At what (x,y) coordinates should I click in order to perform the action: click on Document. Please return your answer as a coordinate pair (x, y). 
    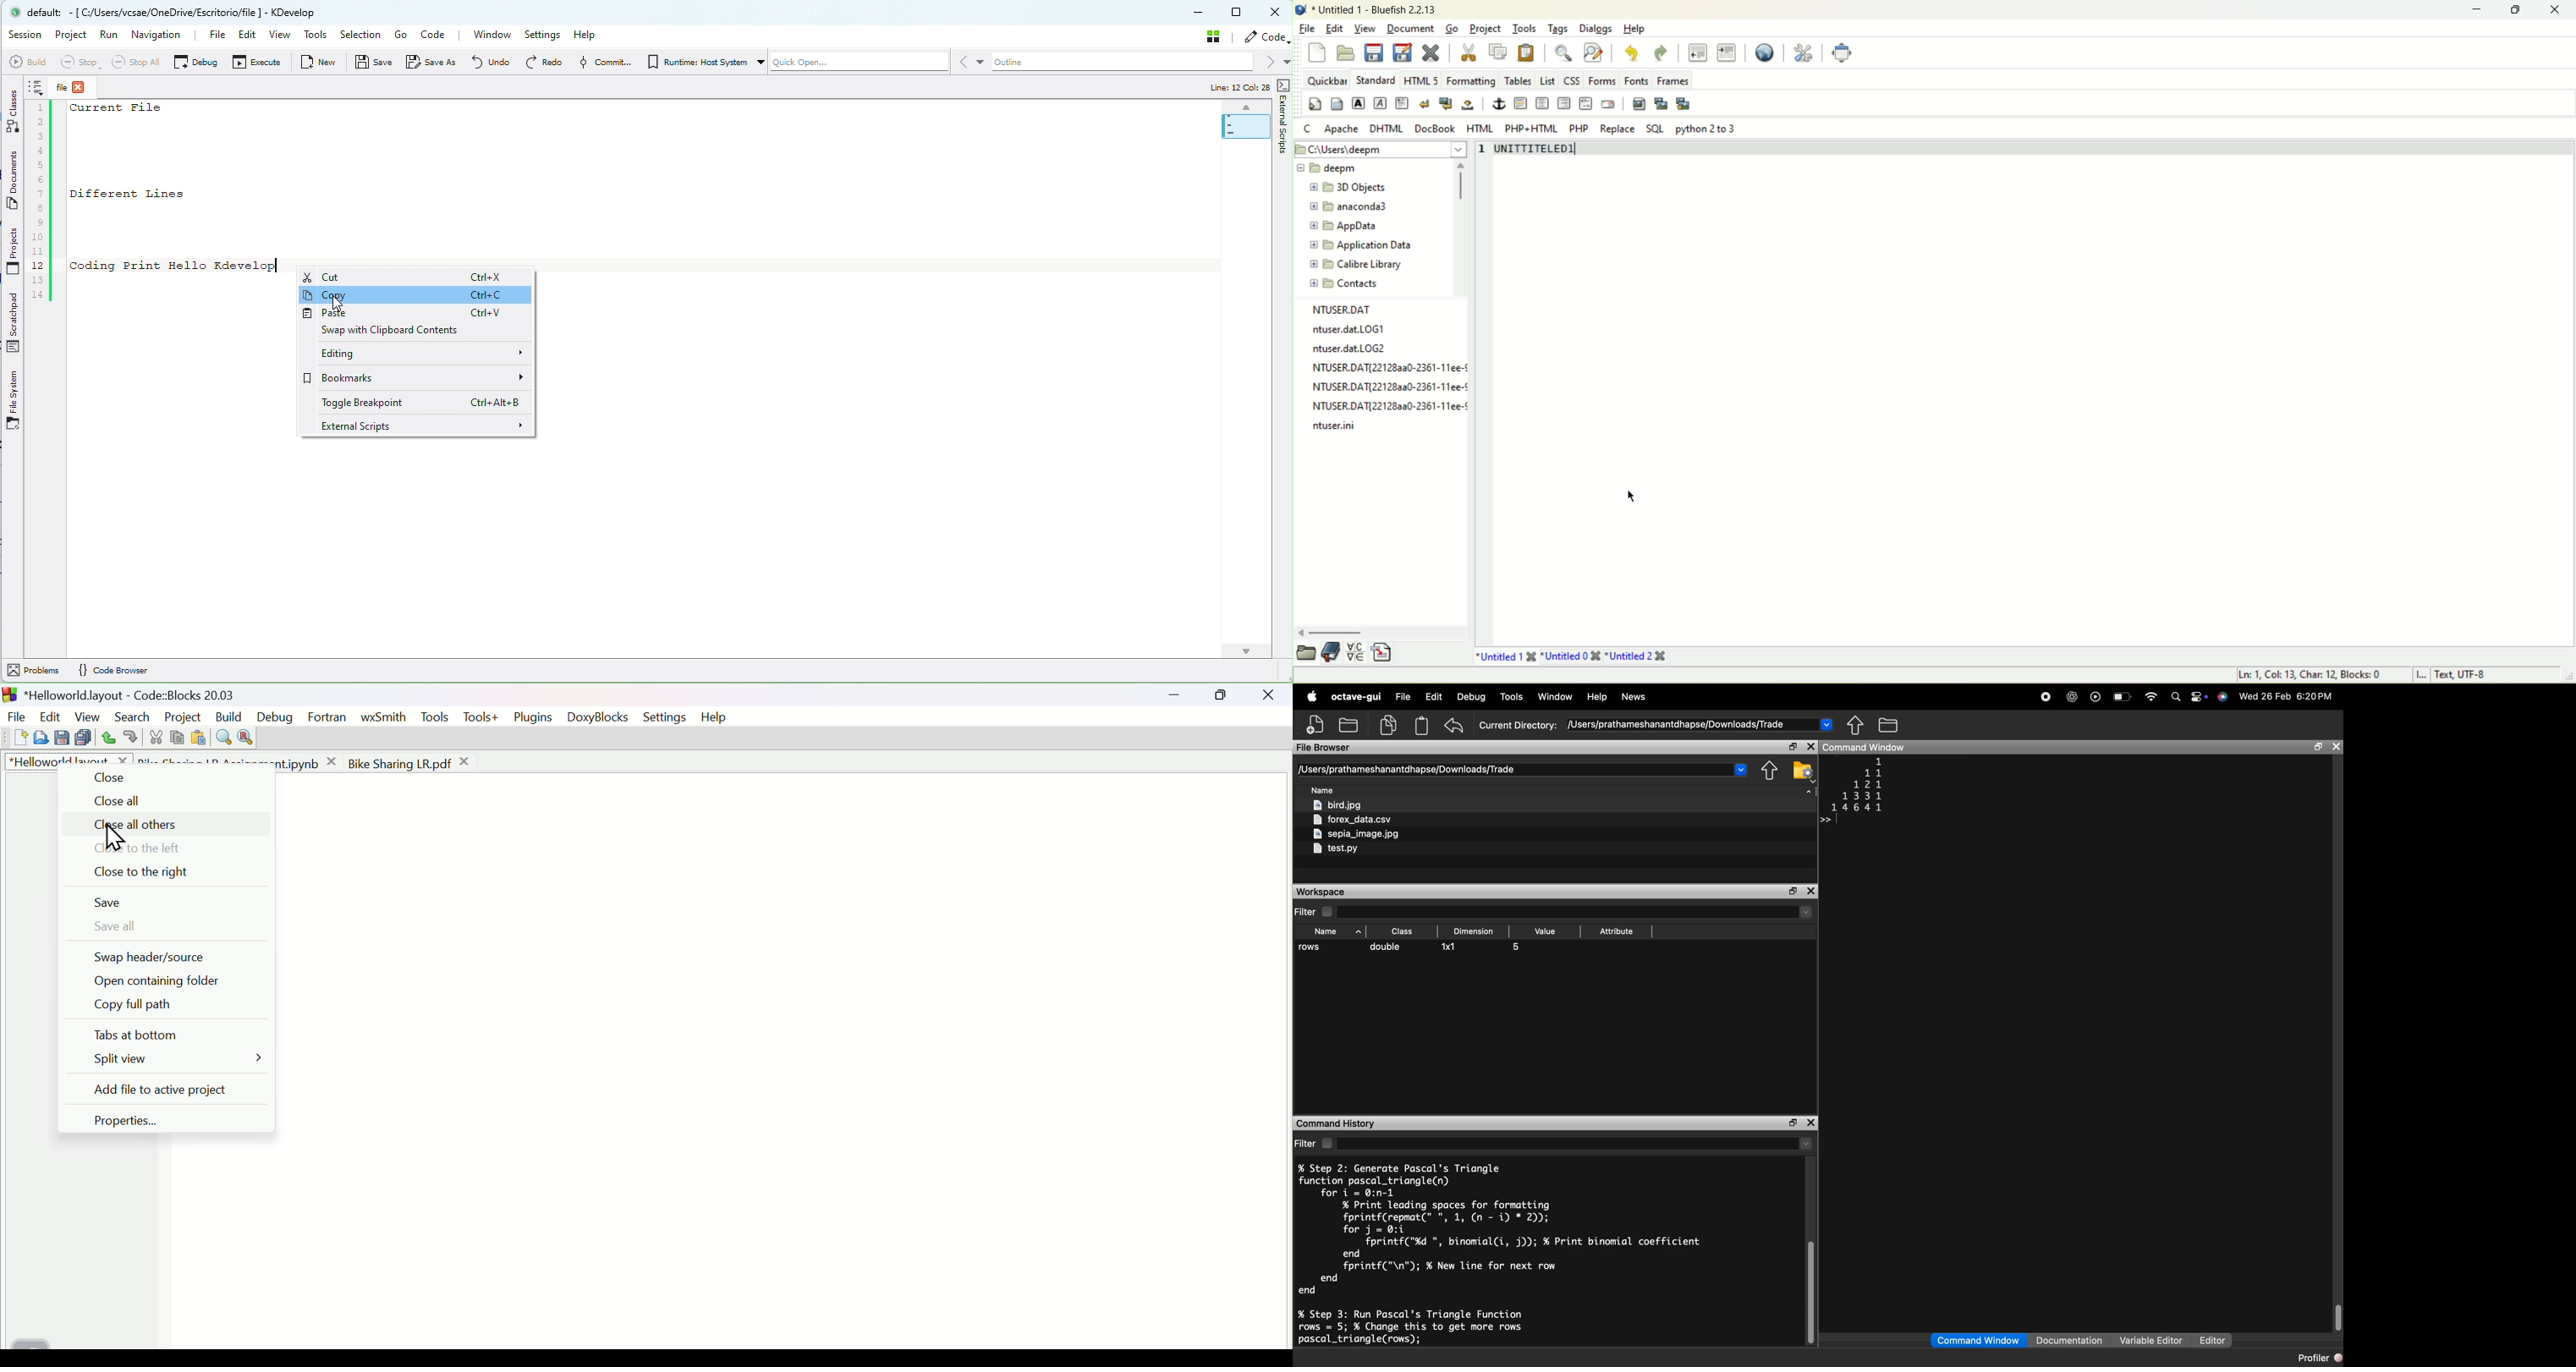
    Looking at the image, I should click on (1410, 27).